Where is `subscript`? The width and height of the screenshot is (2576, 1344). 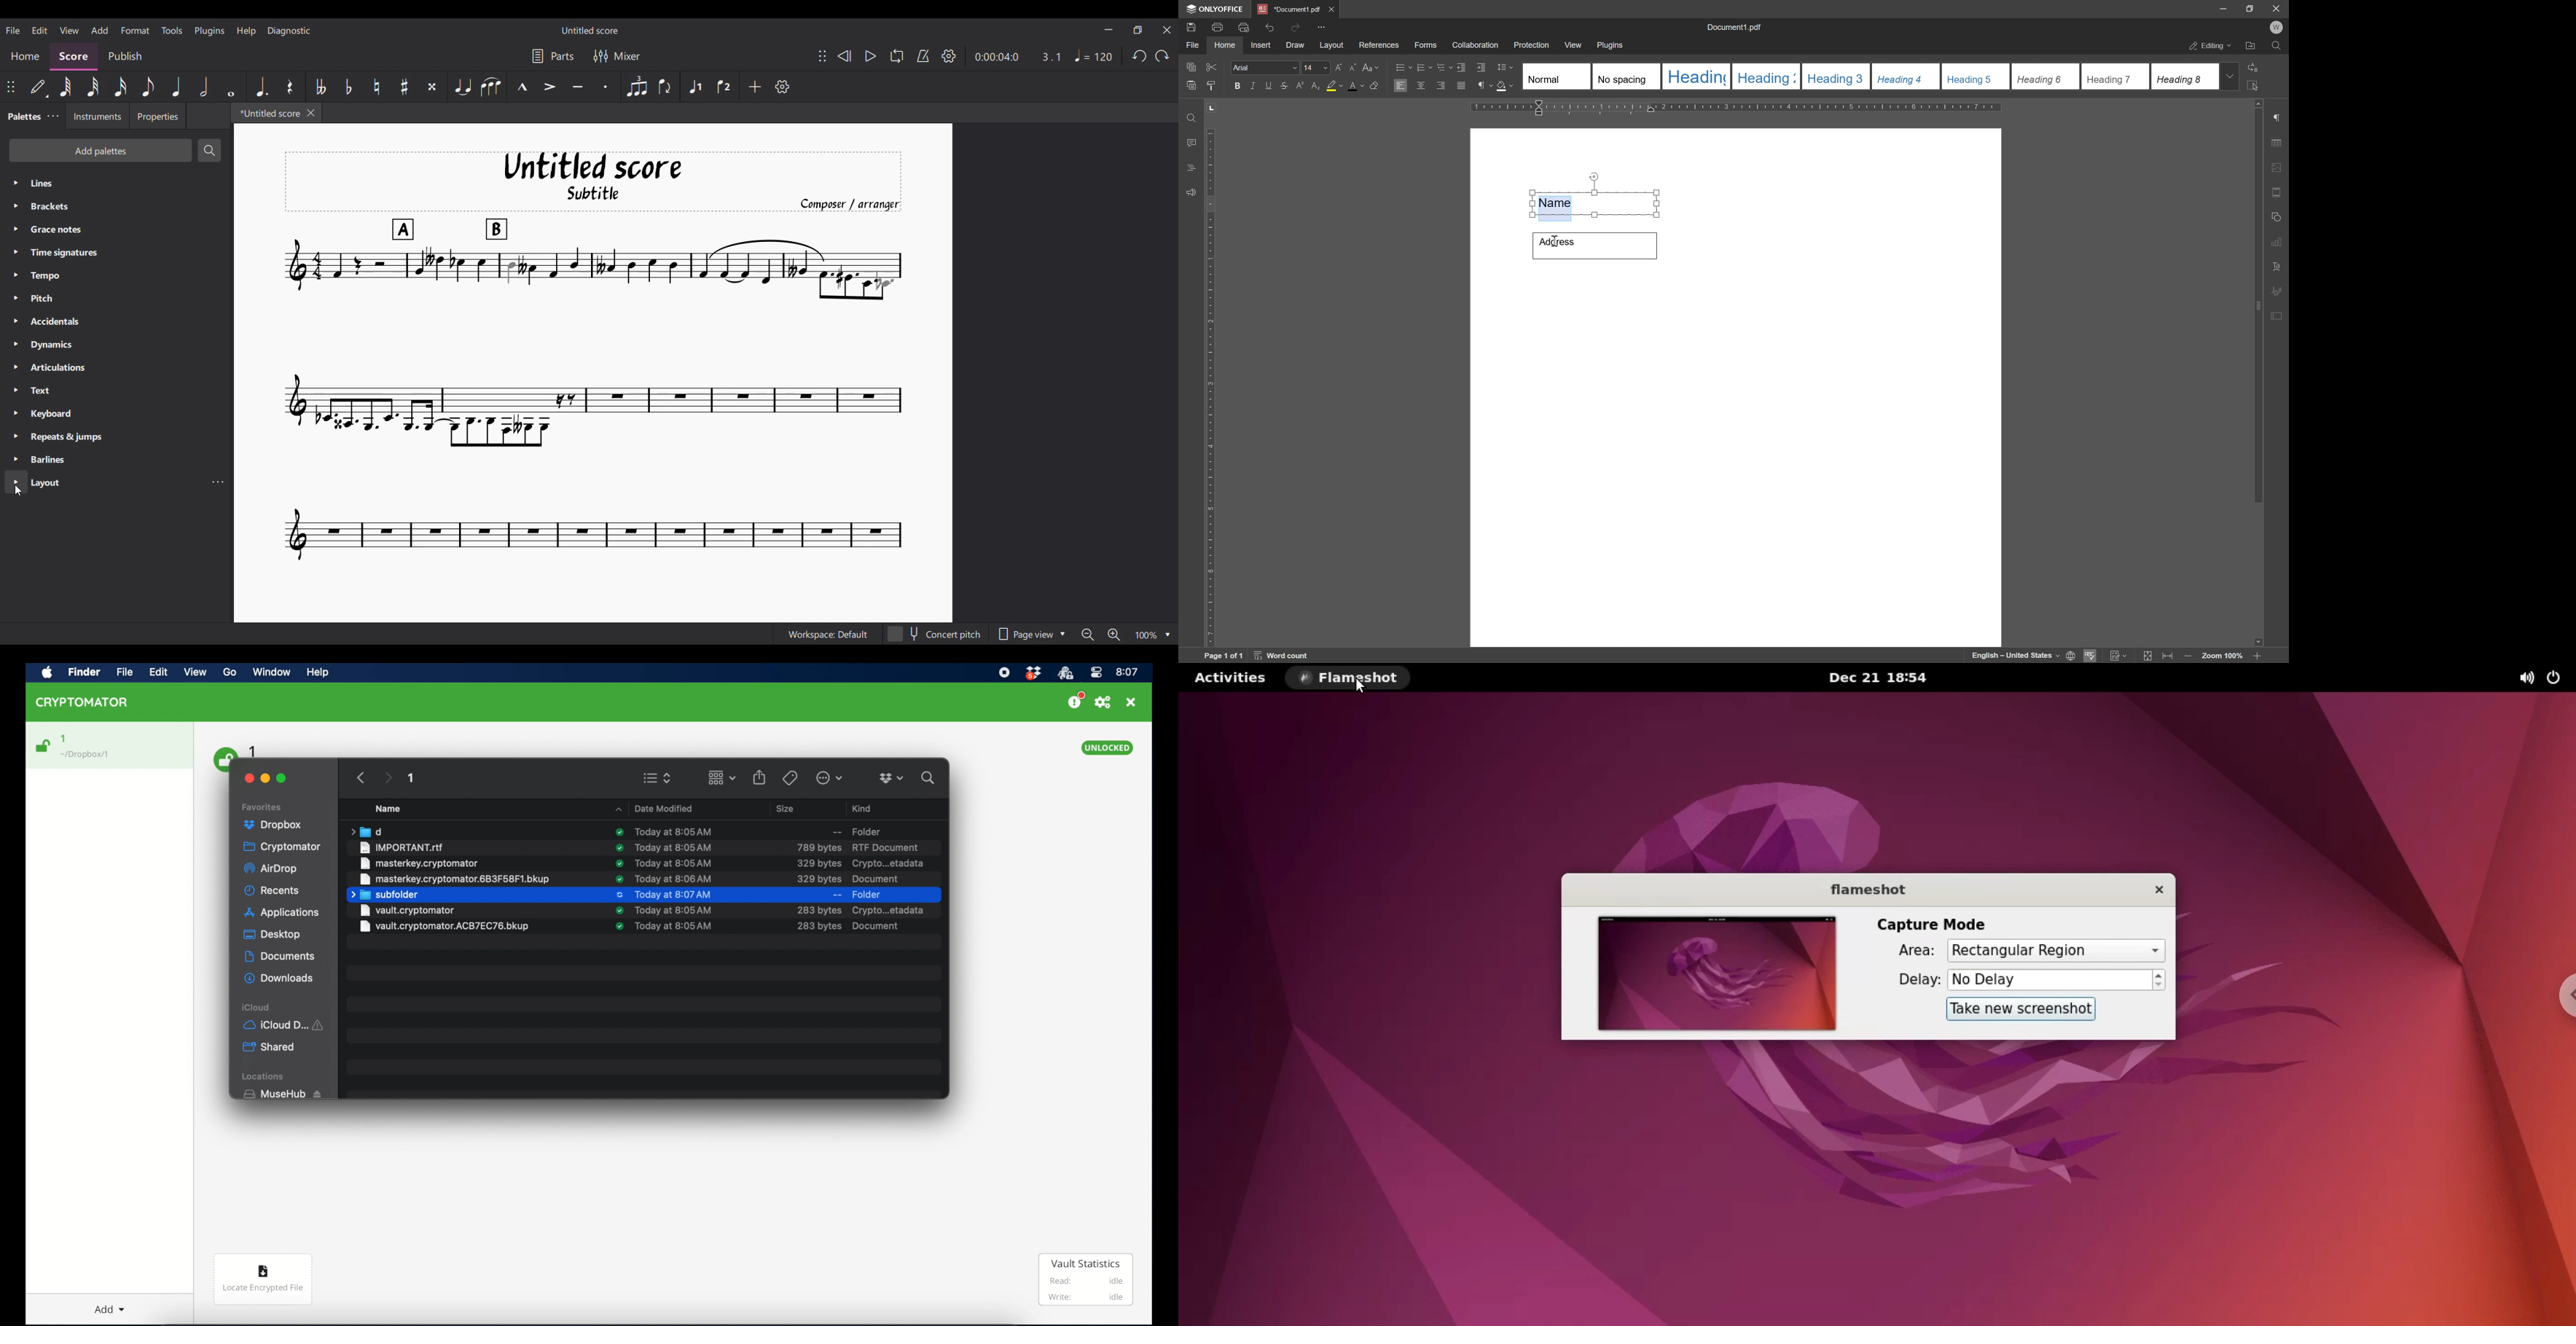
subscript is located at coordinates (1313, 85).